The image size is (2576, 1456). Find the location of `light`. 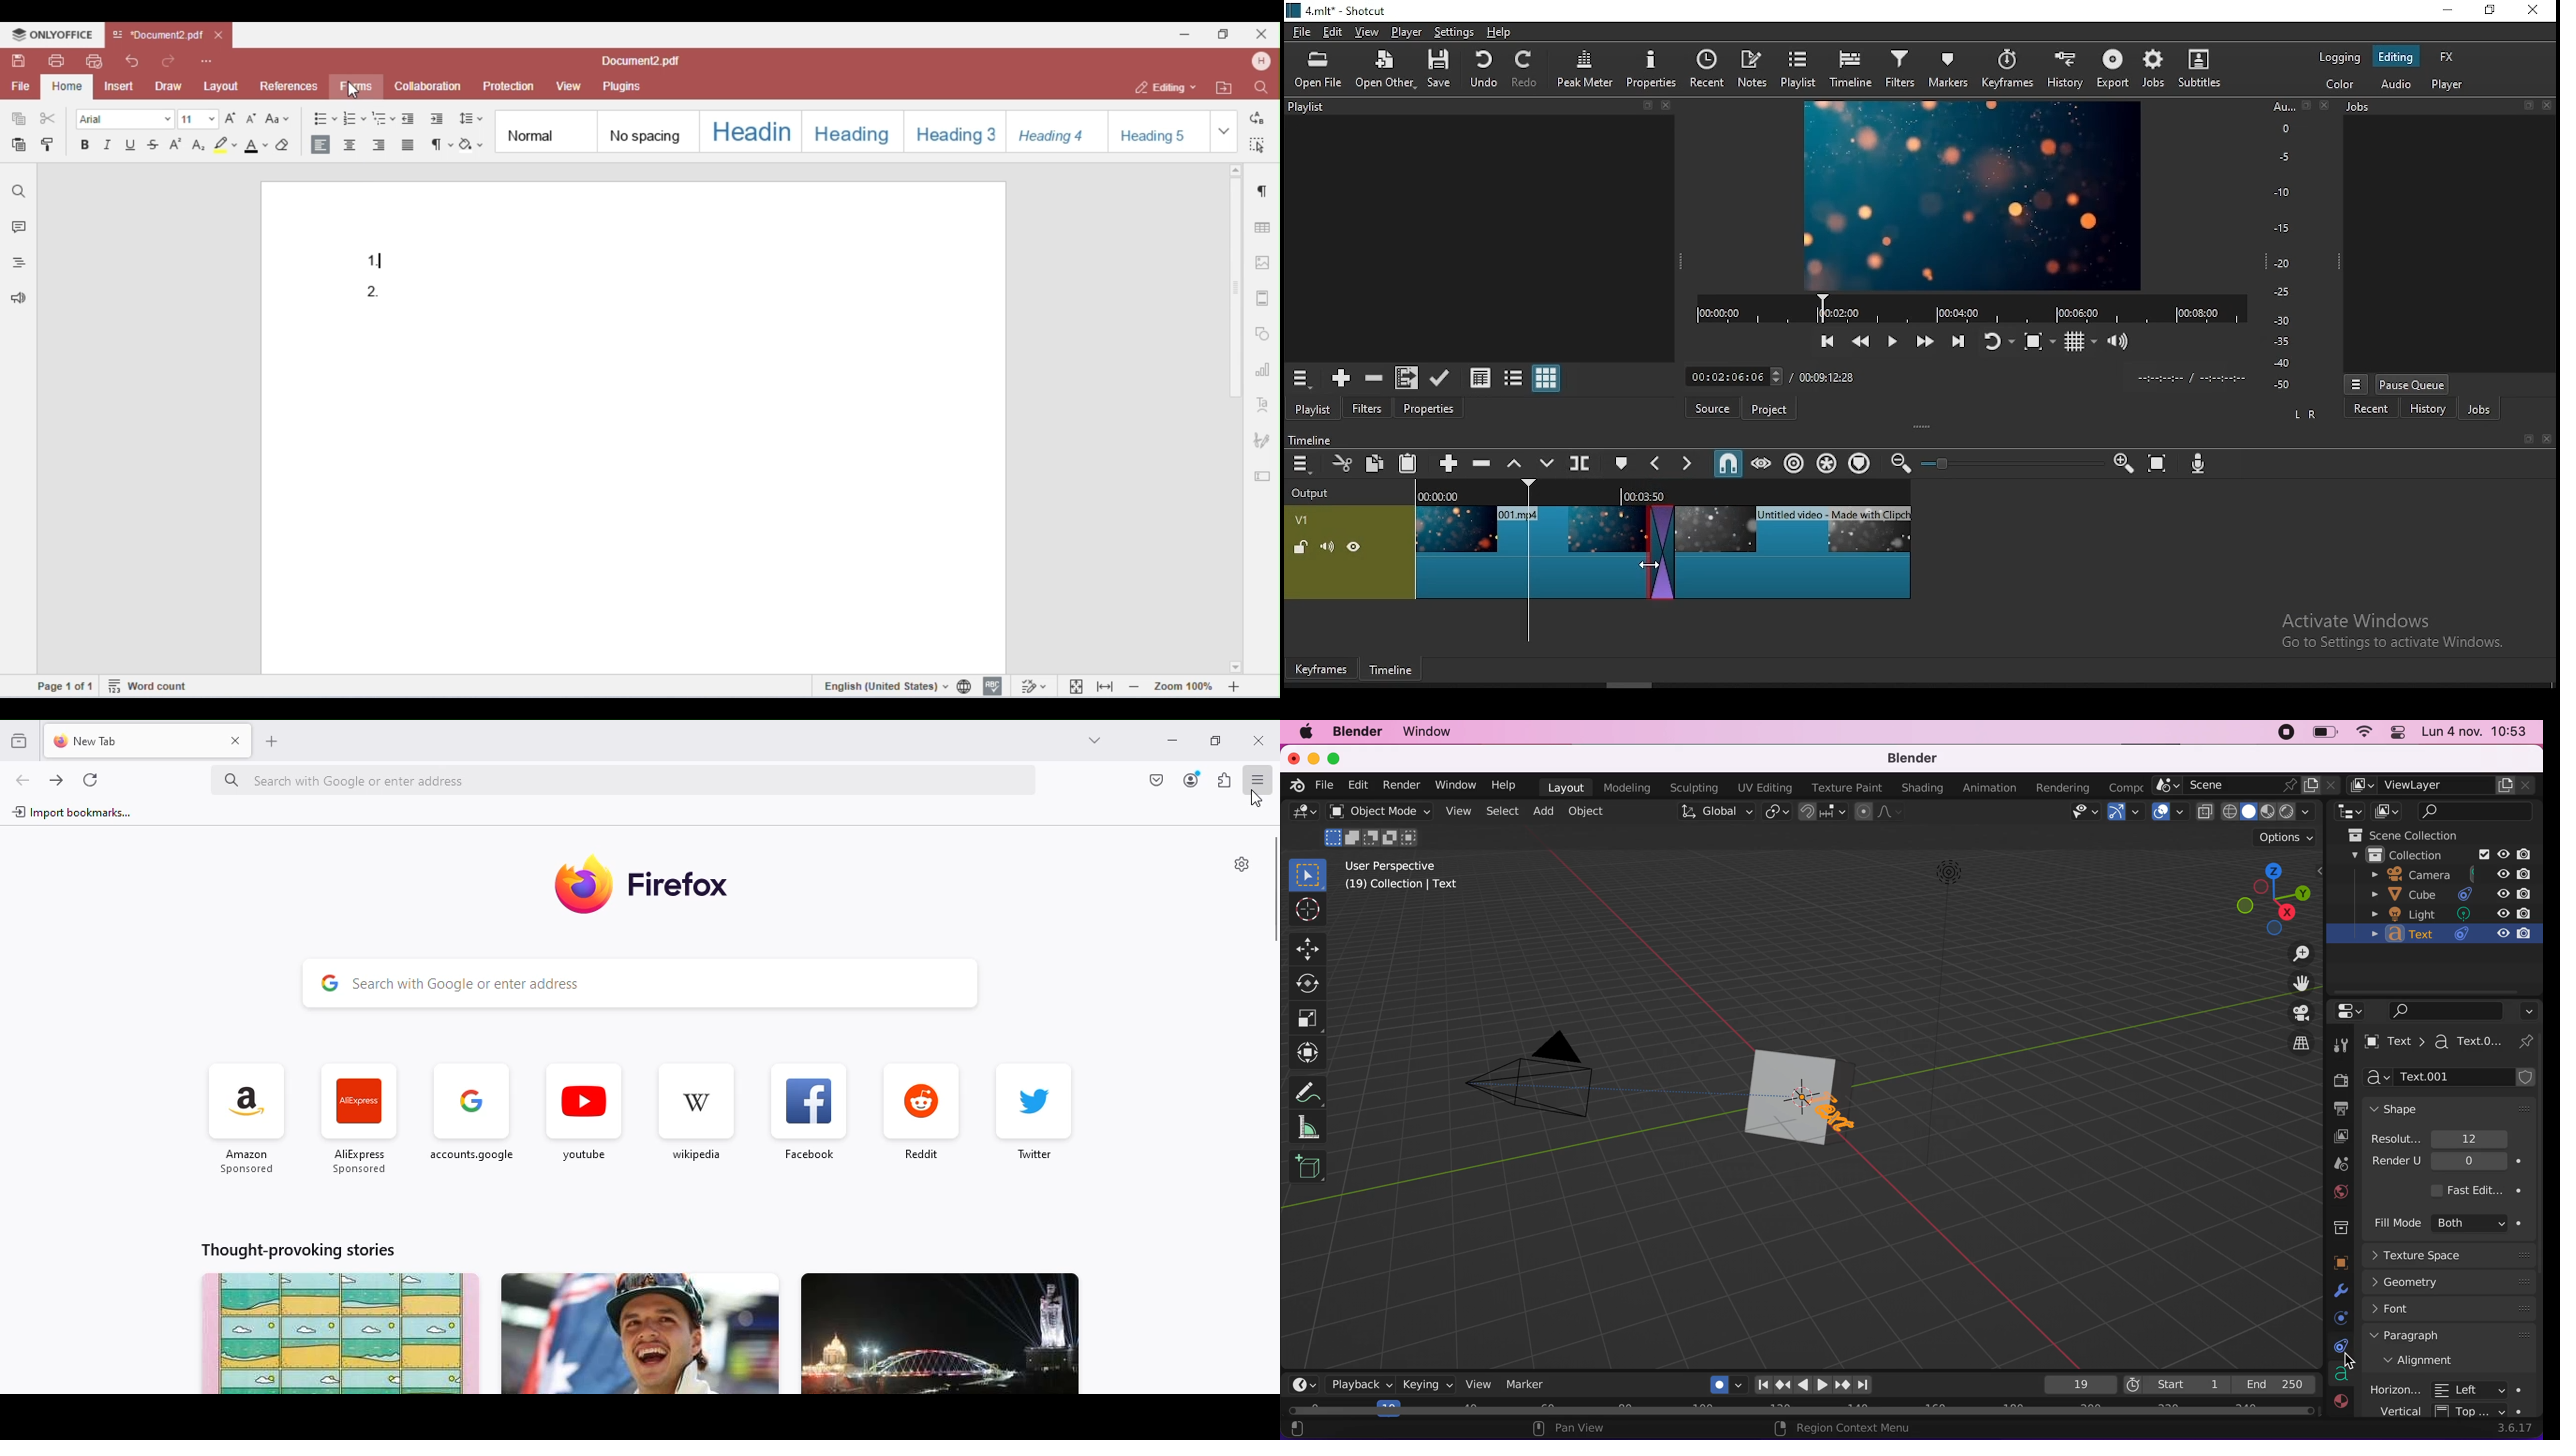

light is located at coordinates (1972, 873).